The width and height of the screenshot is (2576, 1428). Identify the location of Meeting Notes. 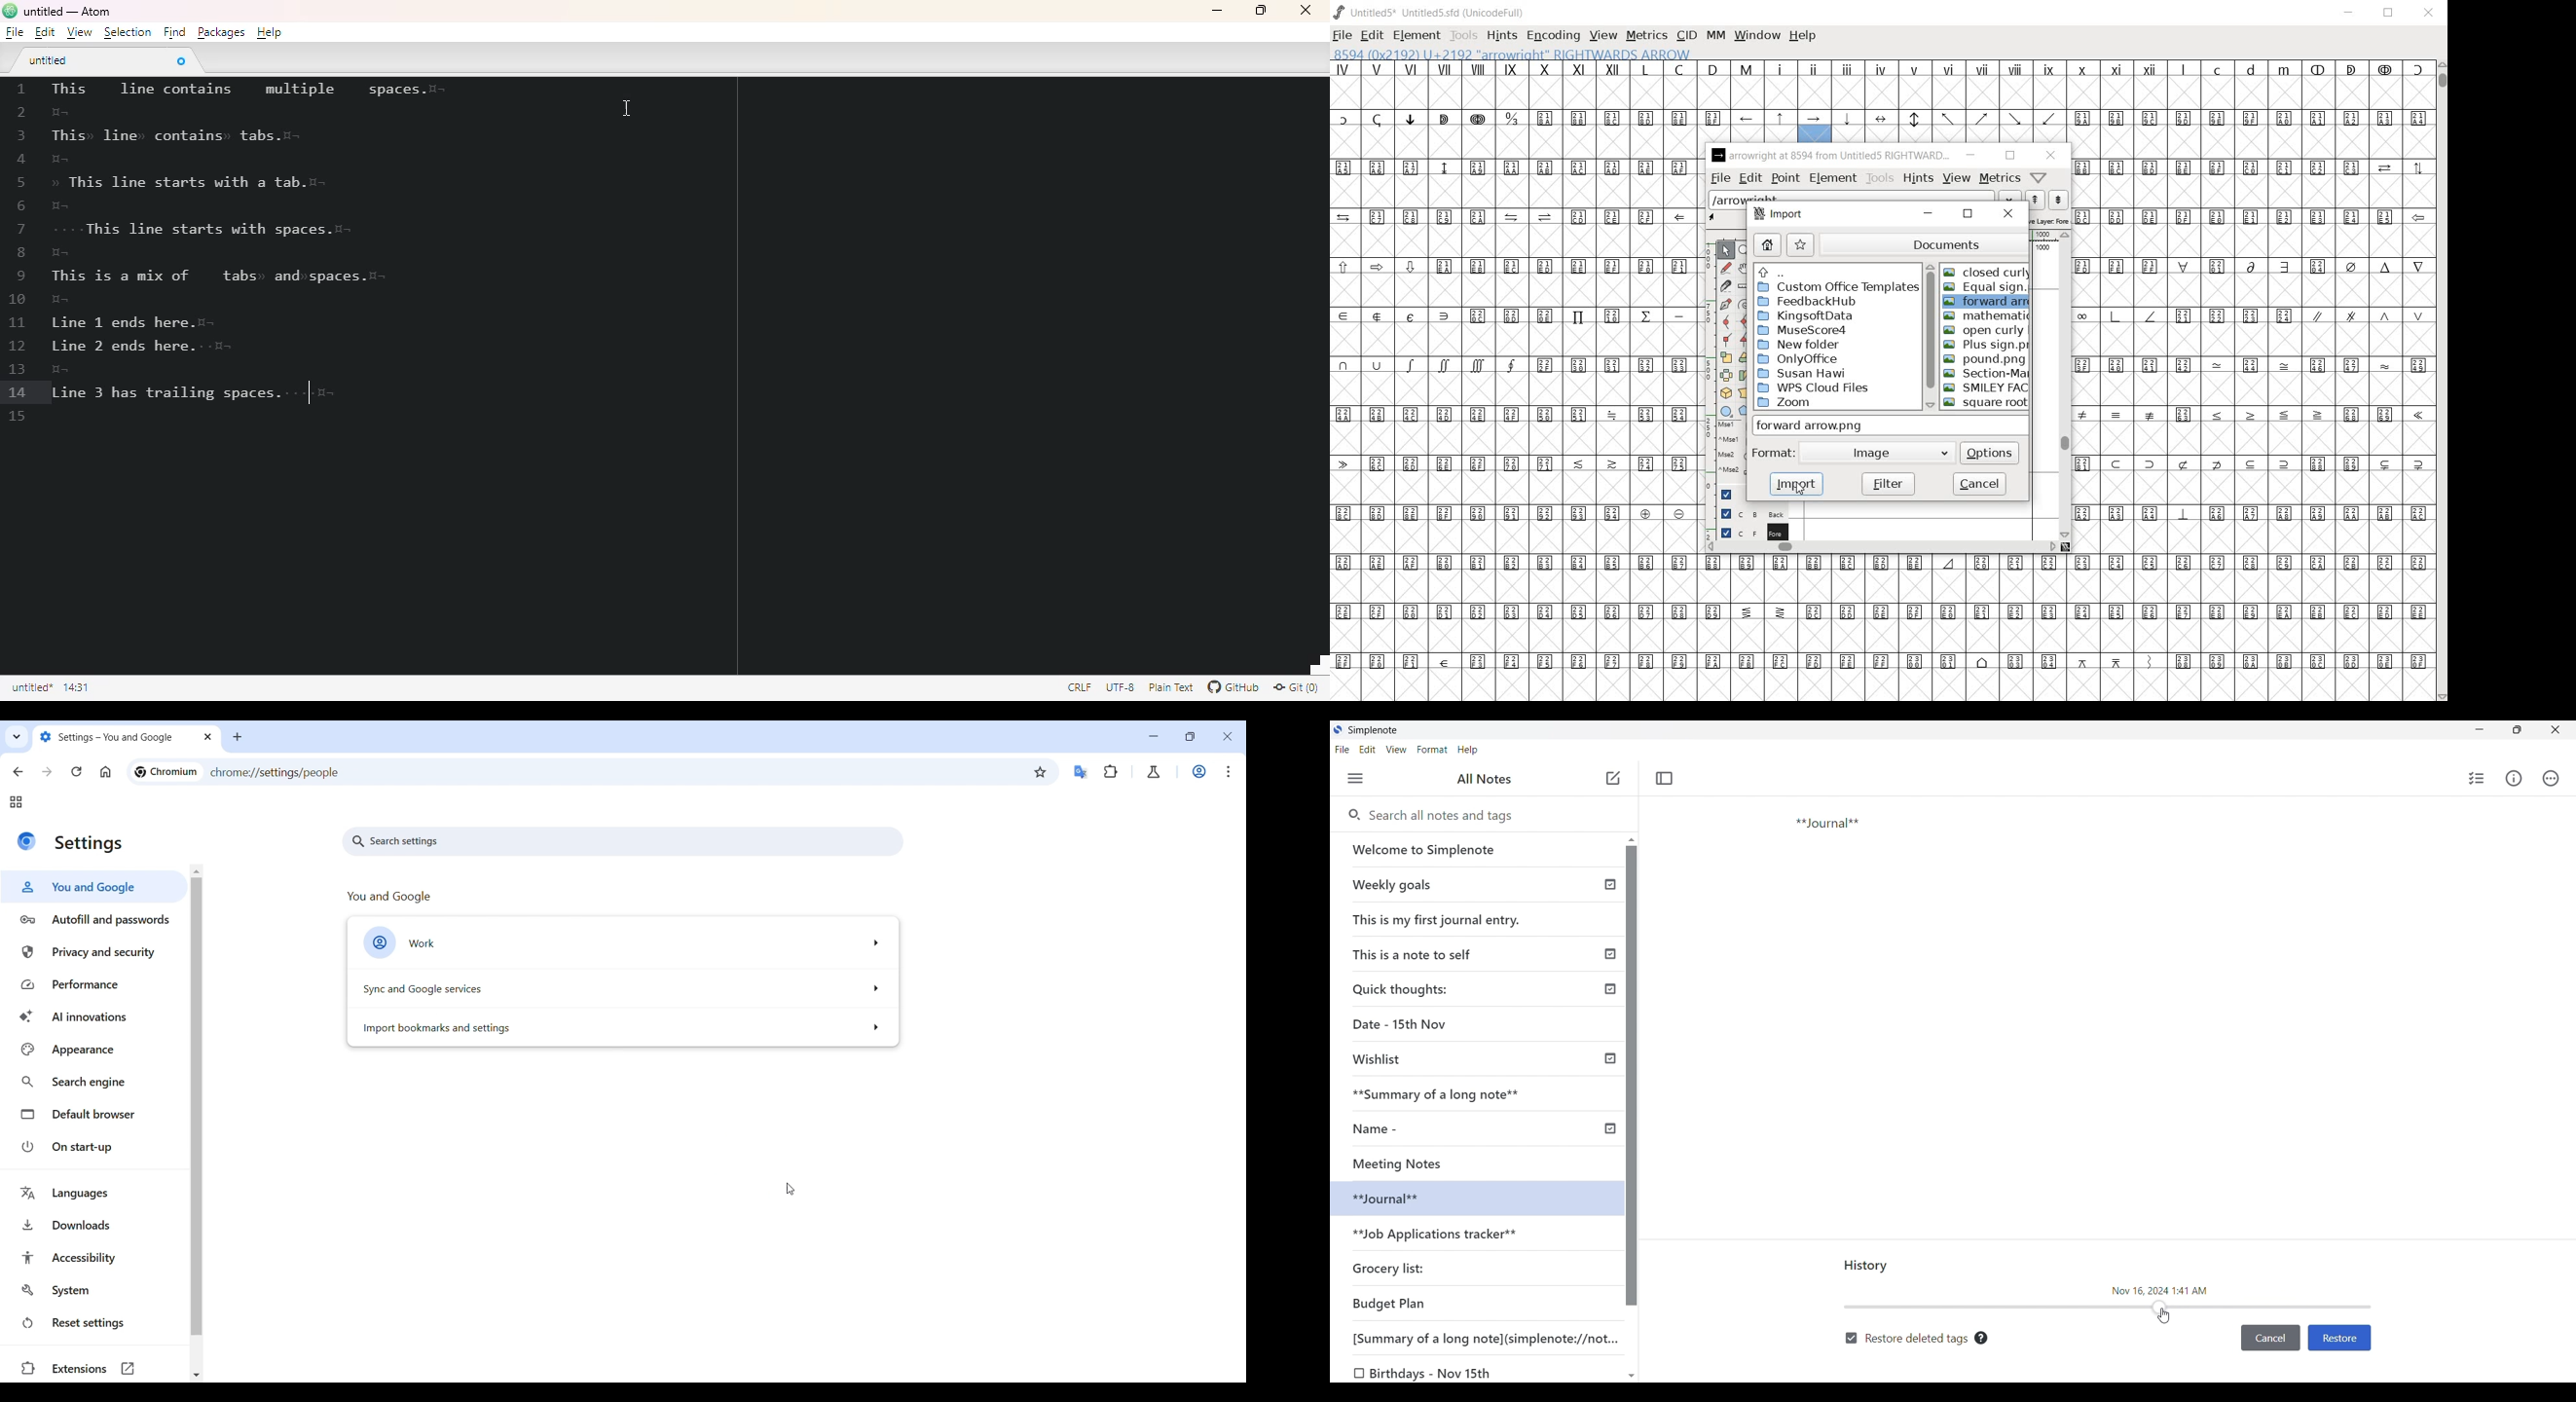
(1412, 1162).